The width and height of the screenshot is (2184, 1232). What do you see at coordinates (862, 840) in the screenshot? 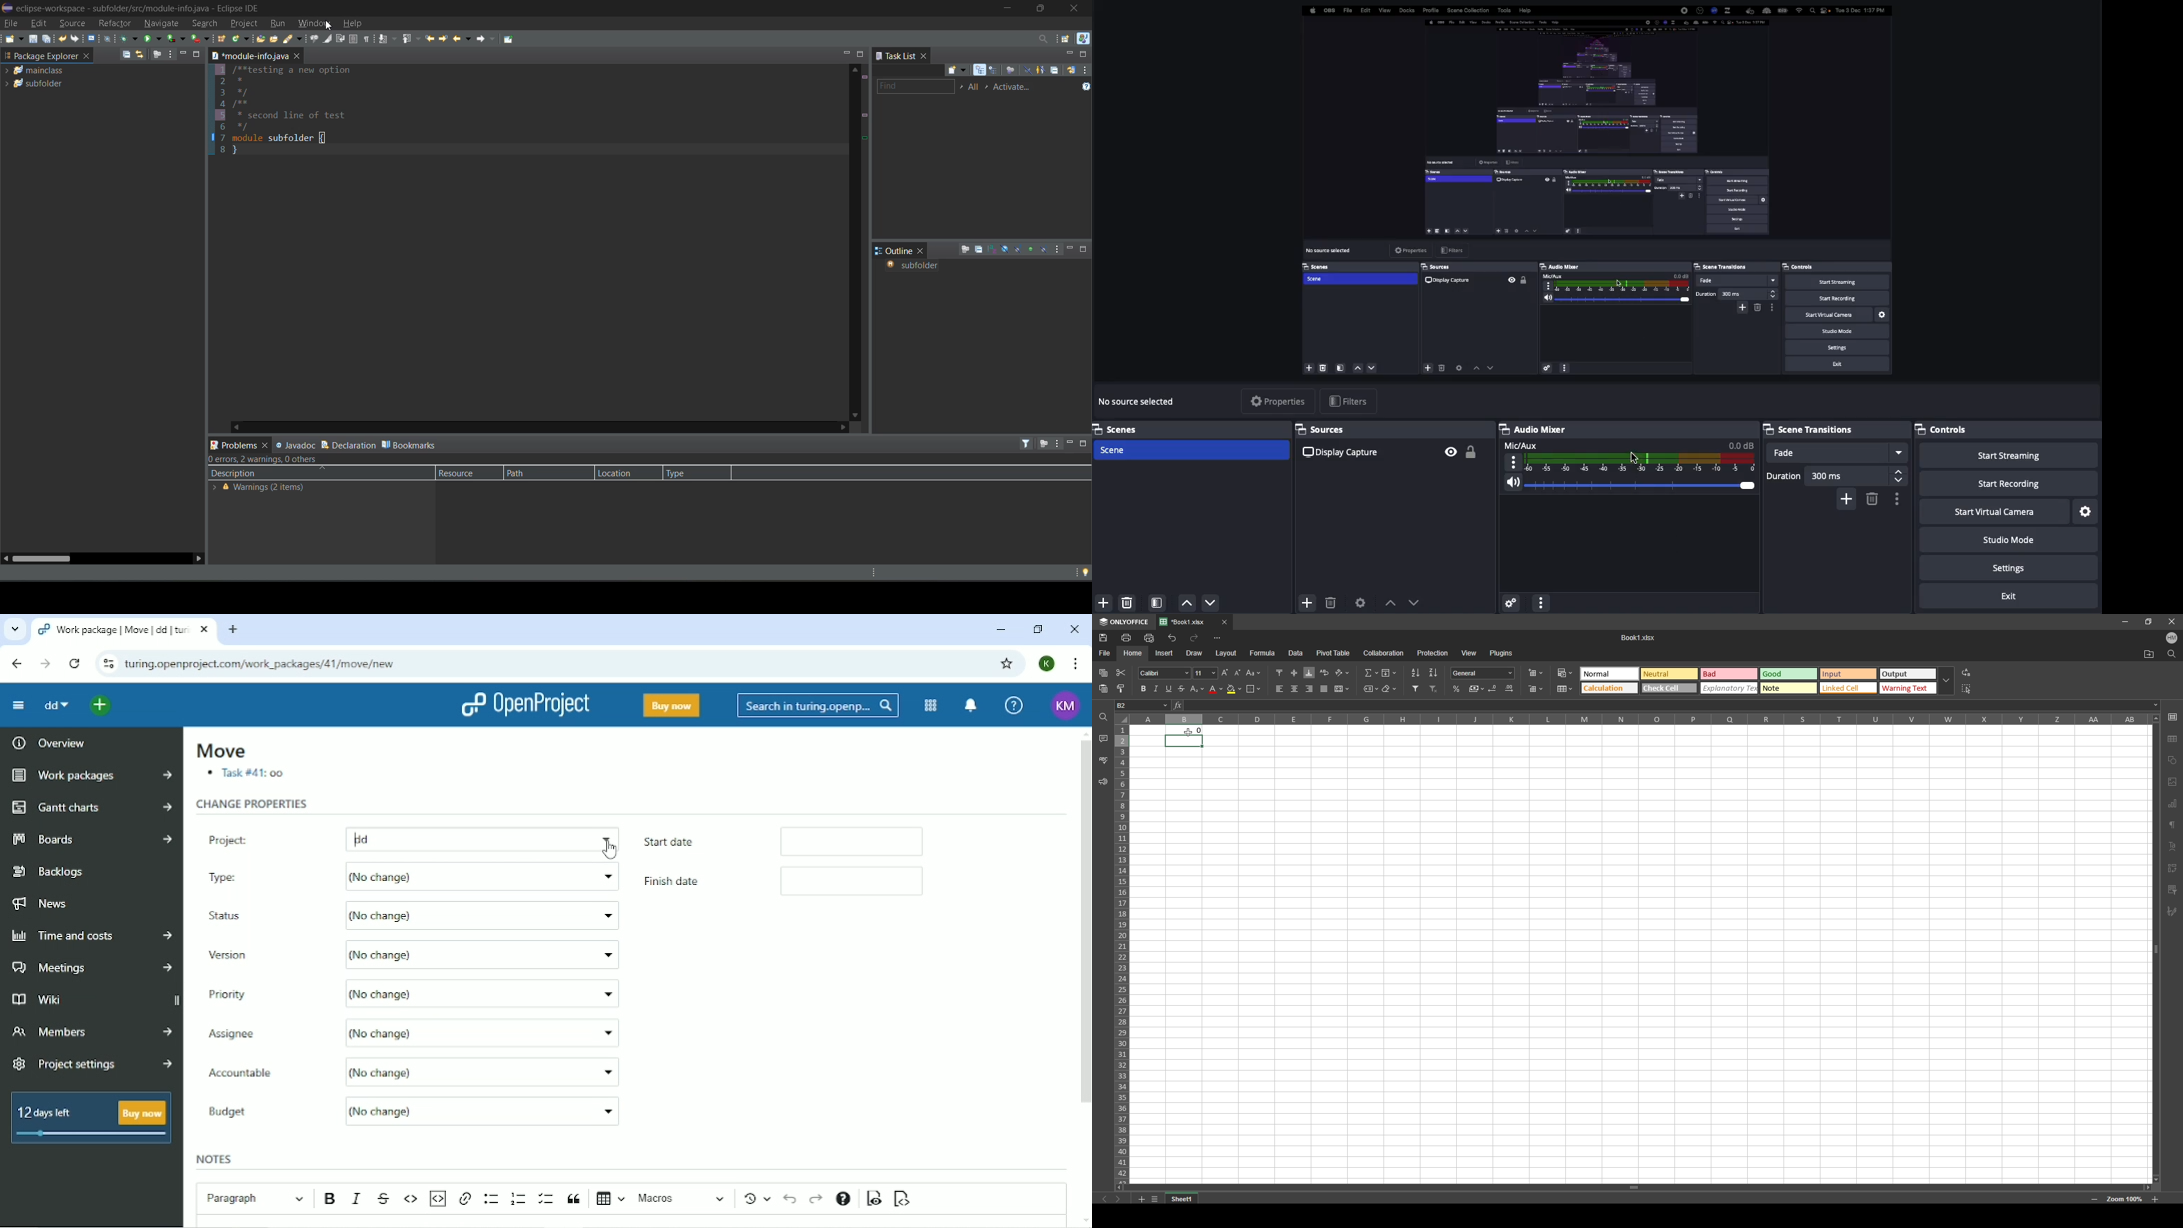
I see `empty box` at bounding box center [862, 840].